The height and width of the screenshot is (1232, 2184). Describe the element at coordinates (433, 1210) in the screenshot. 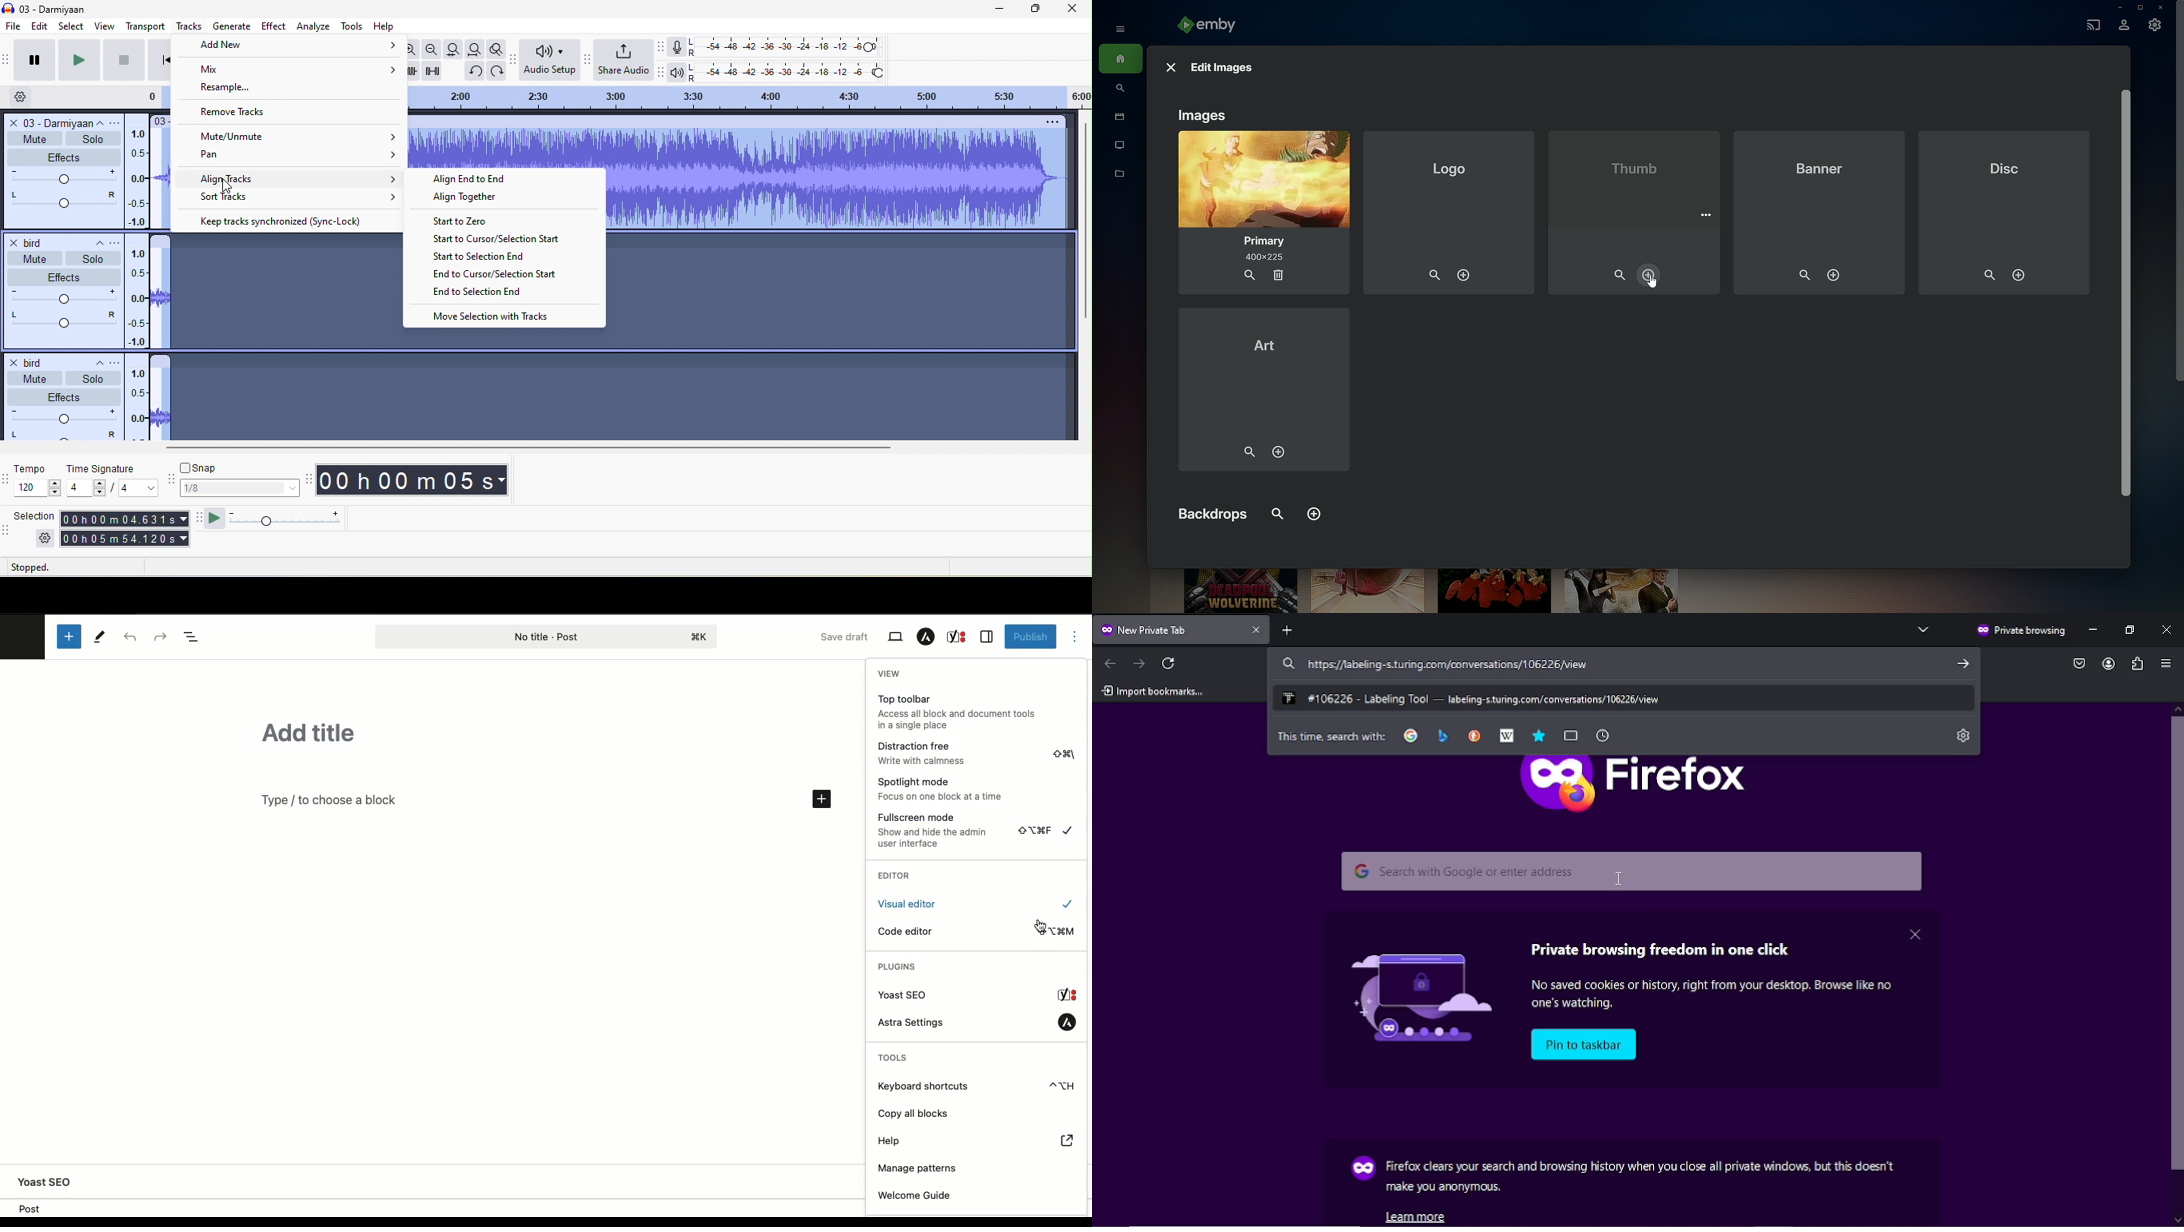

I see `Location` at that location.